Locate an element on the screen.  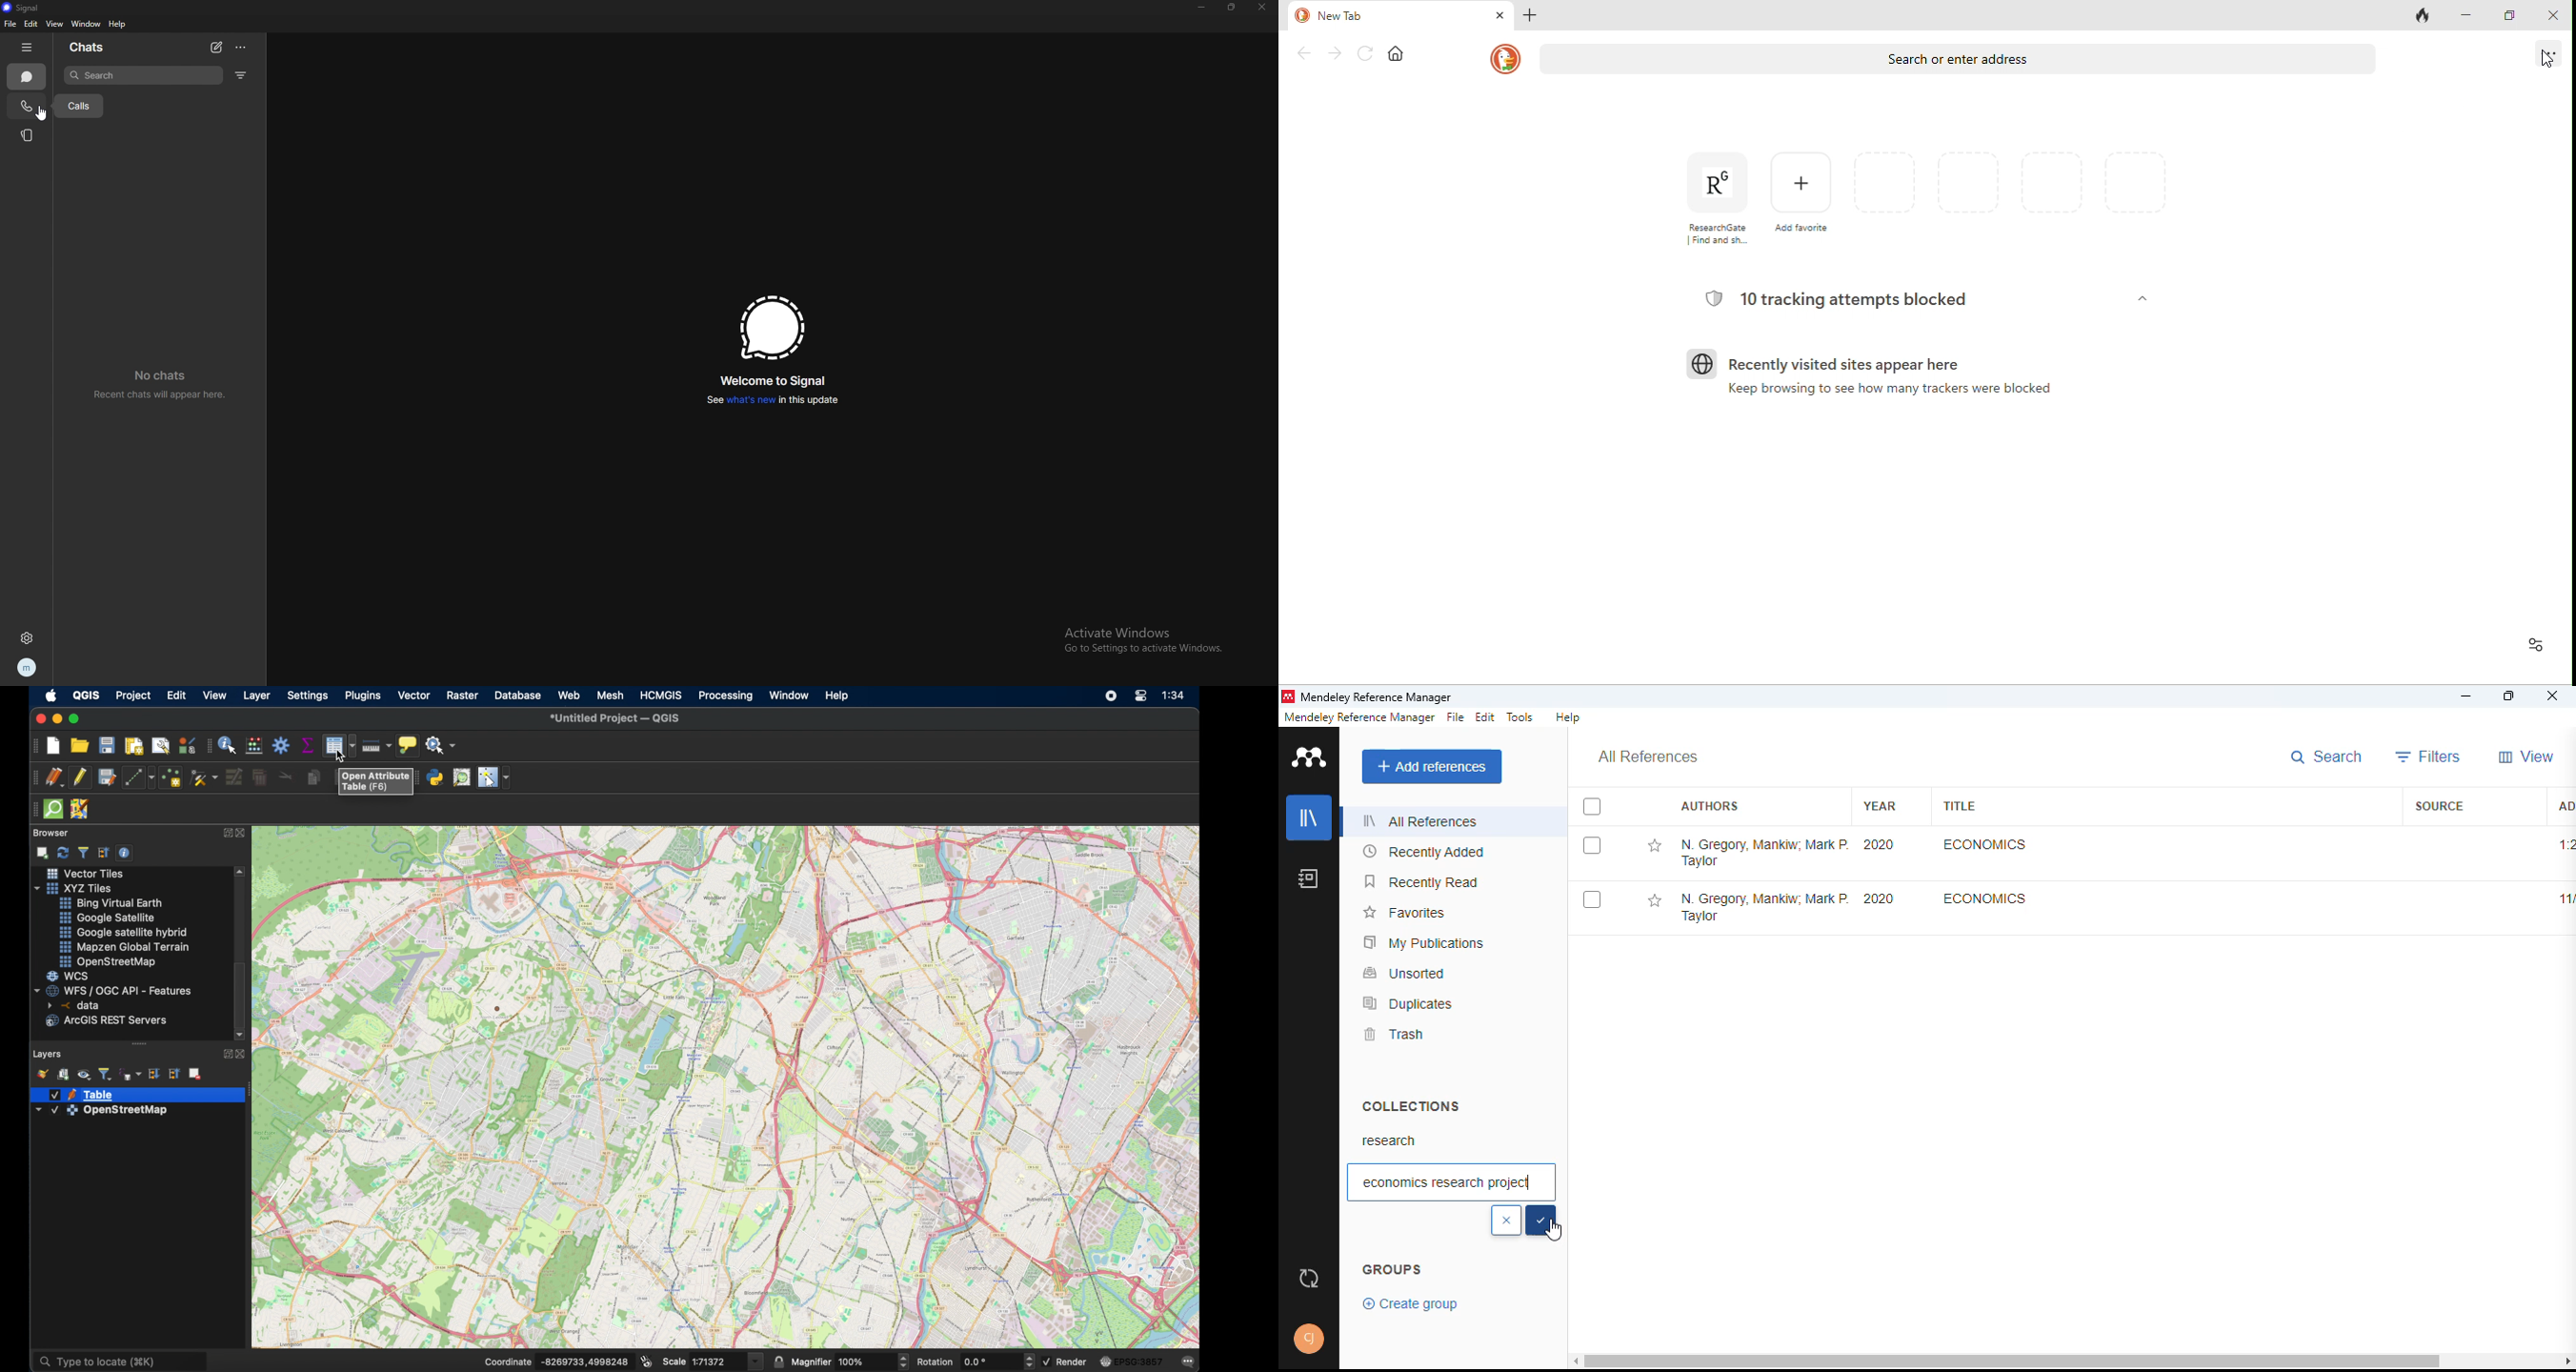
recently read is located at coordinates (1423, 882).